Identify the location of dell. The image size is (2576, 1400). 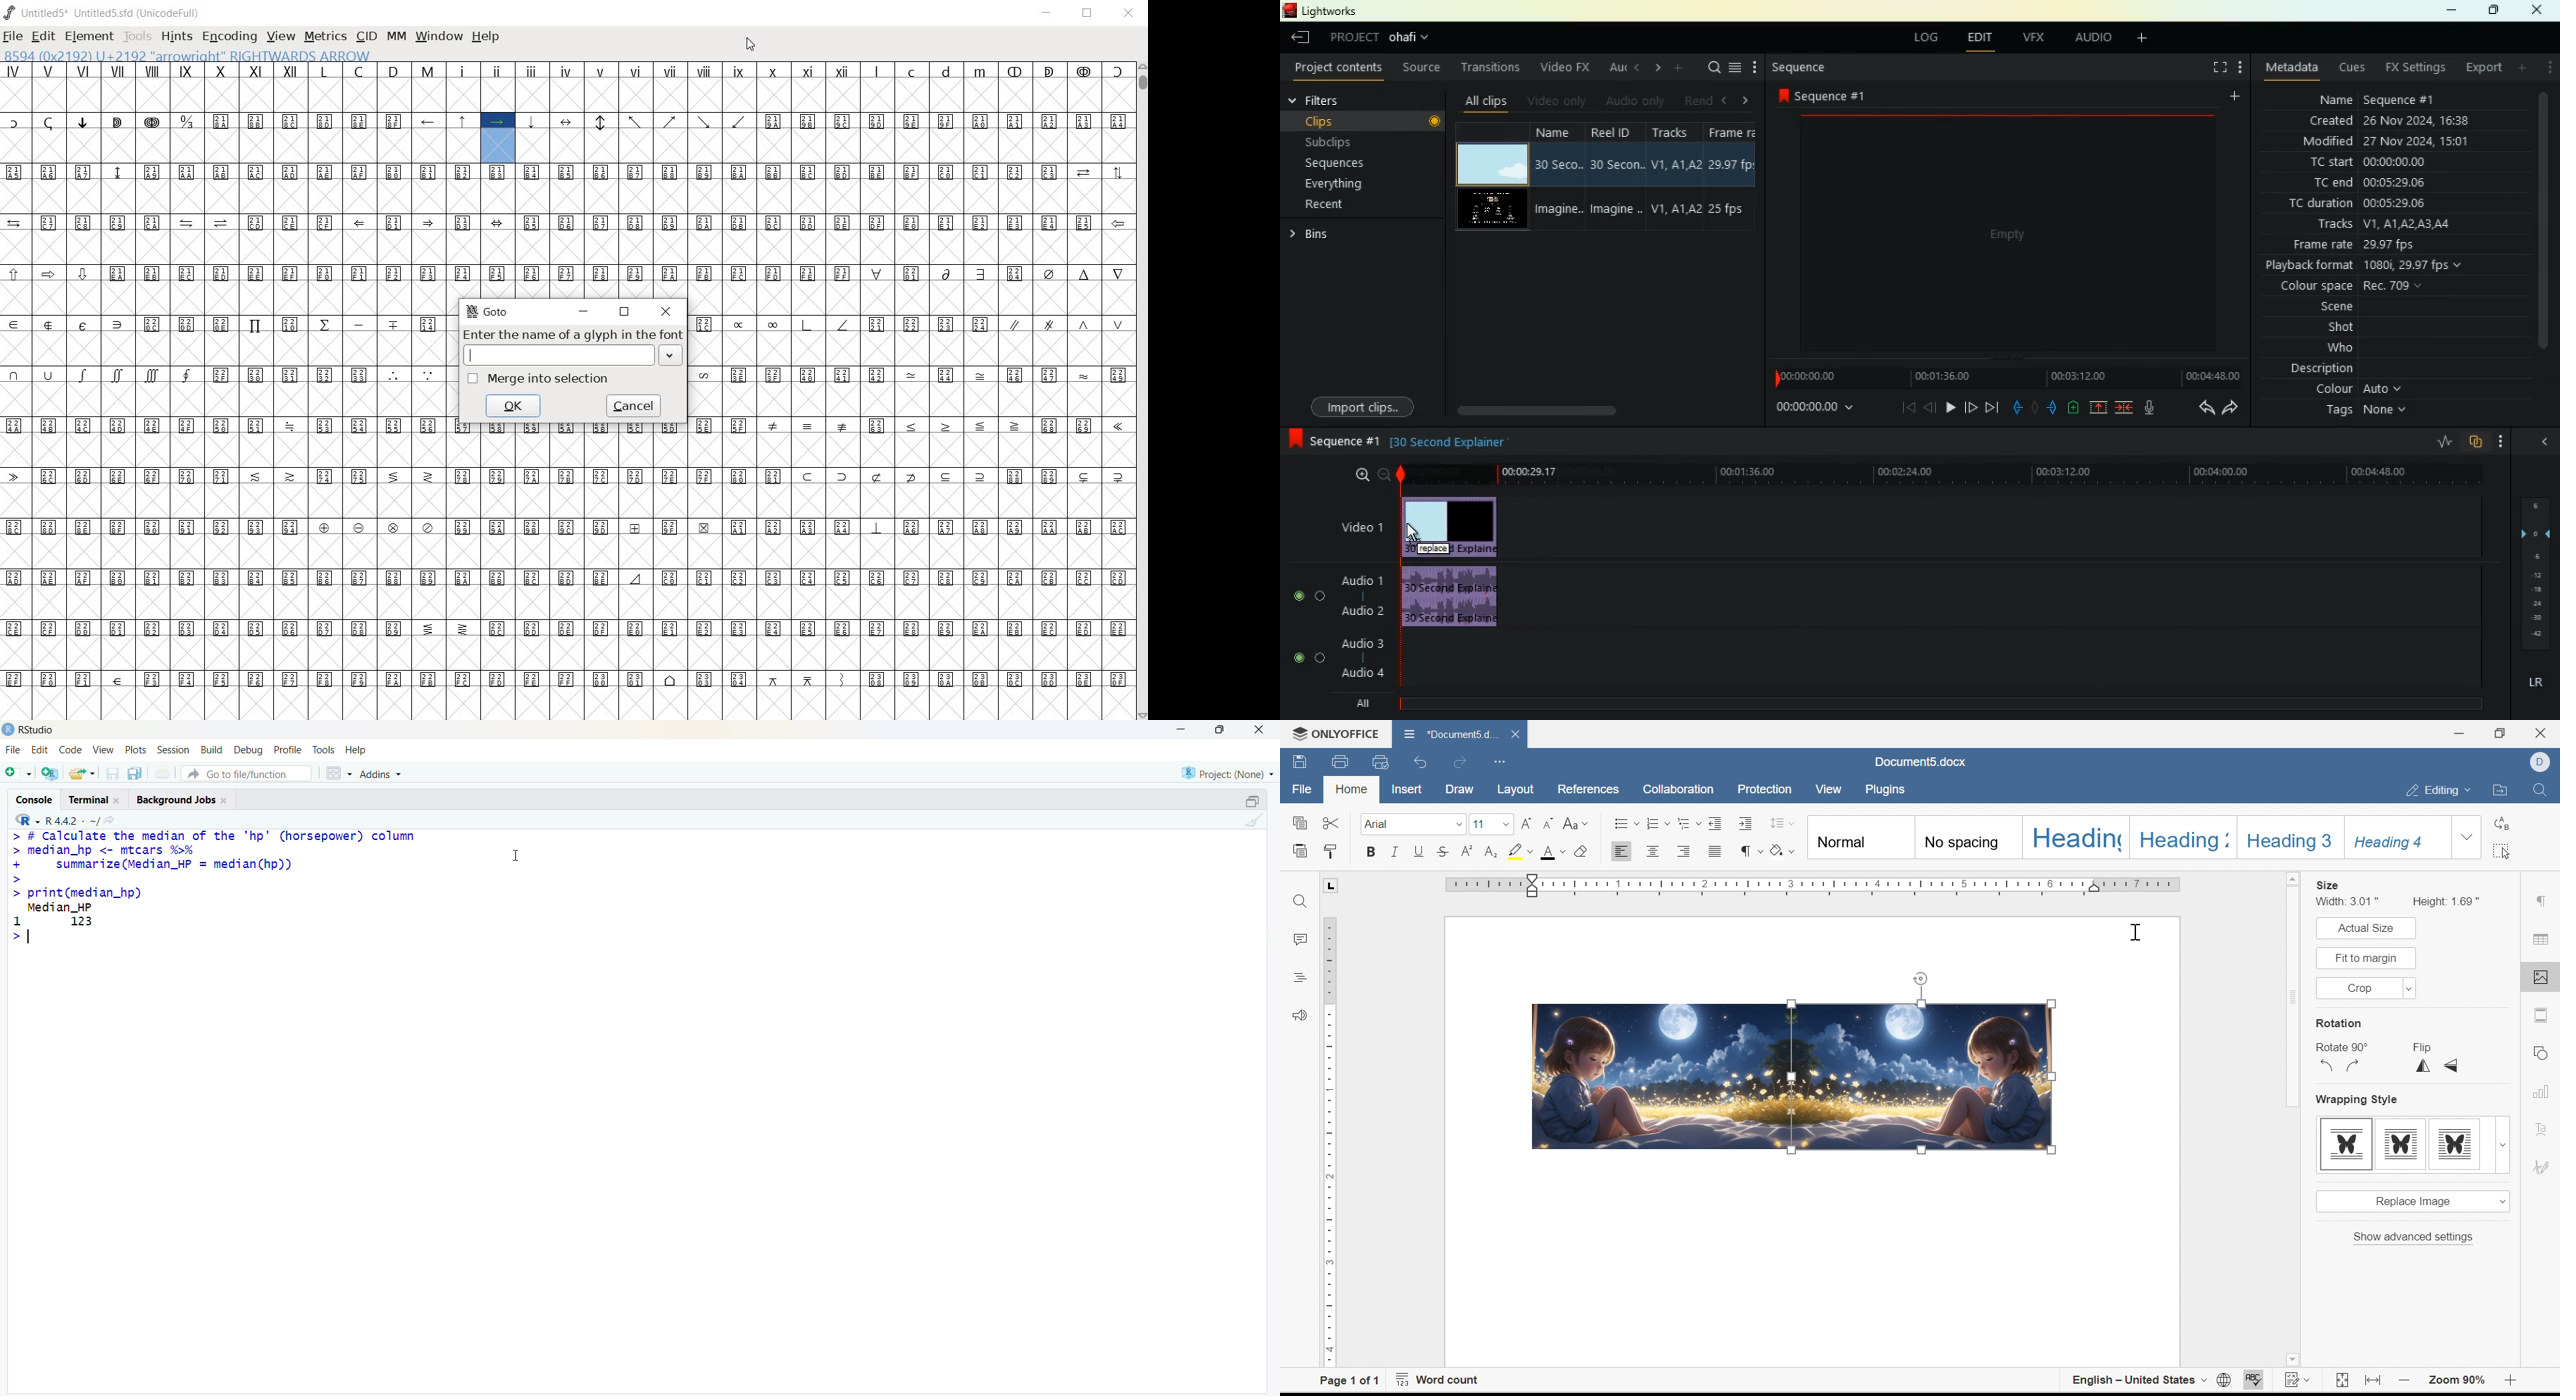
(2539, 761).